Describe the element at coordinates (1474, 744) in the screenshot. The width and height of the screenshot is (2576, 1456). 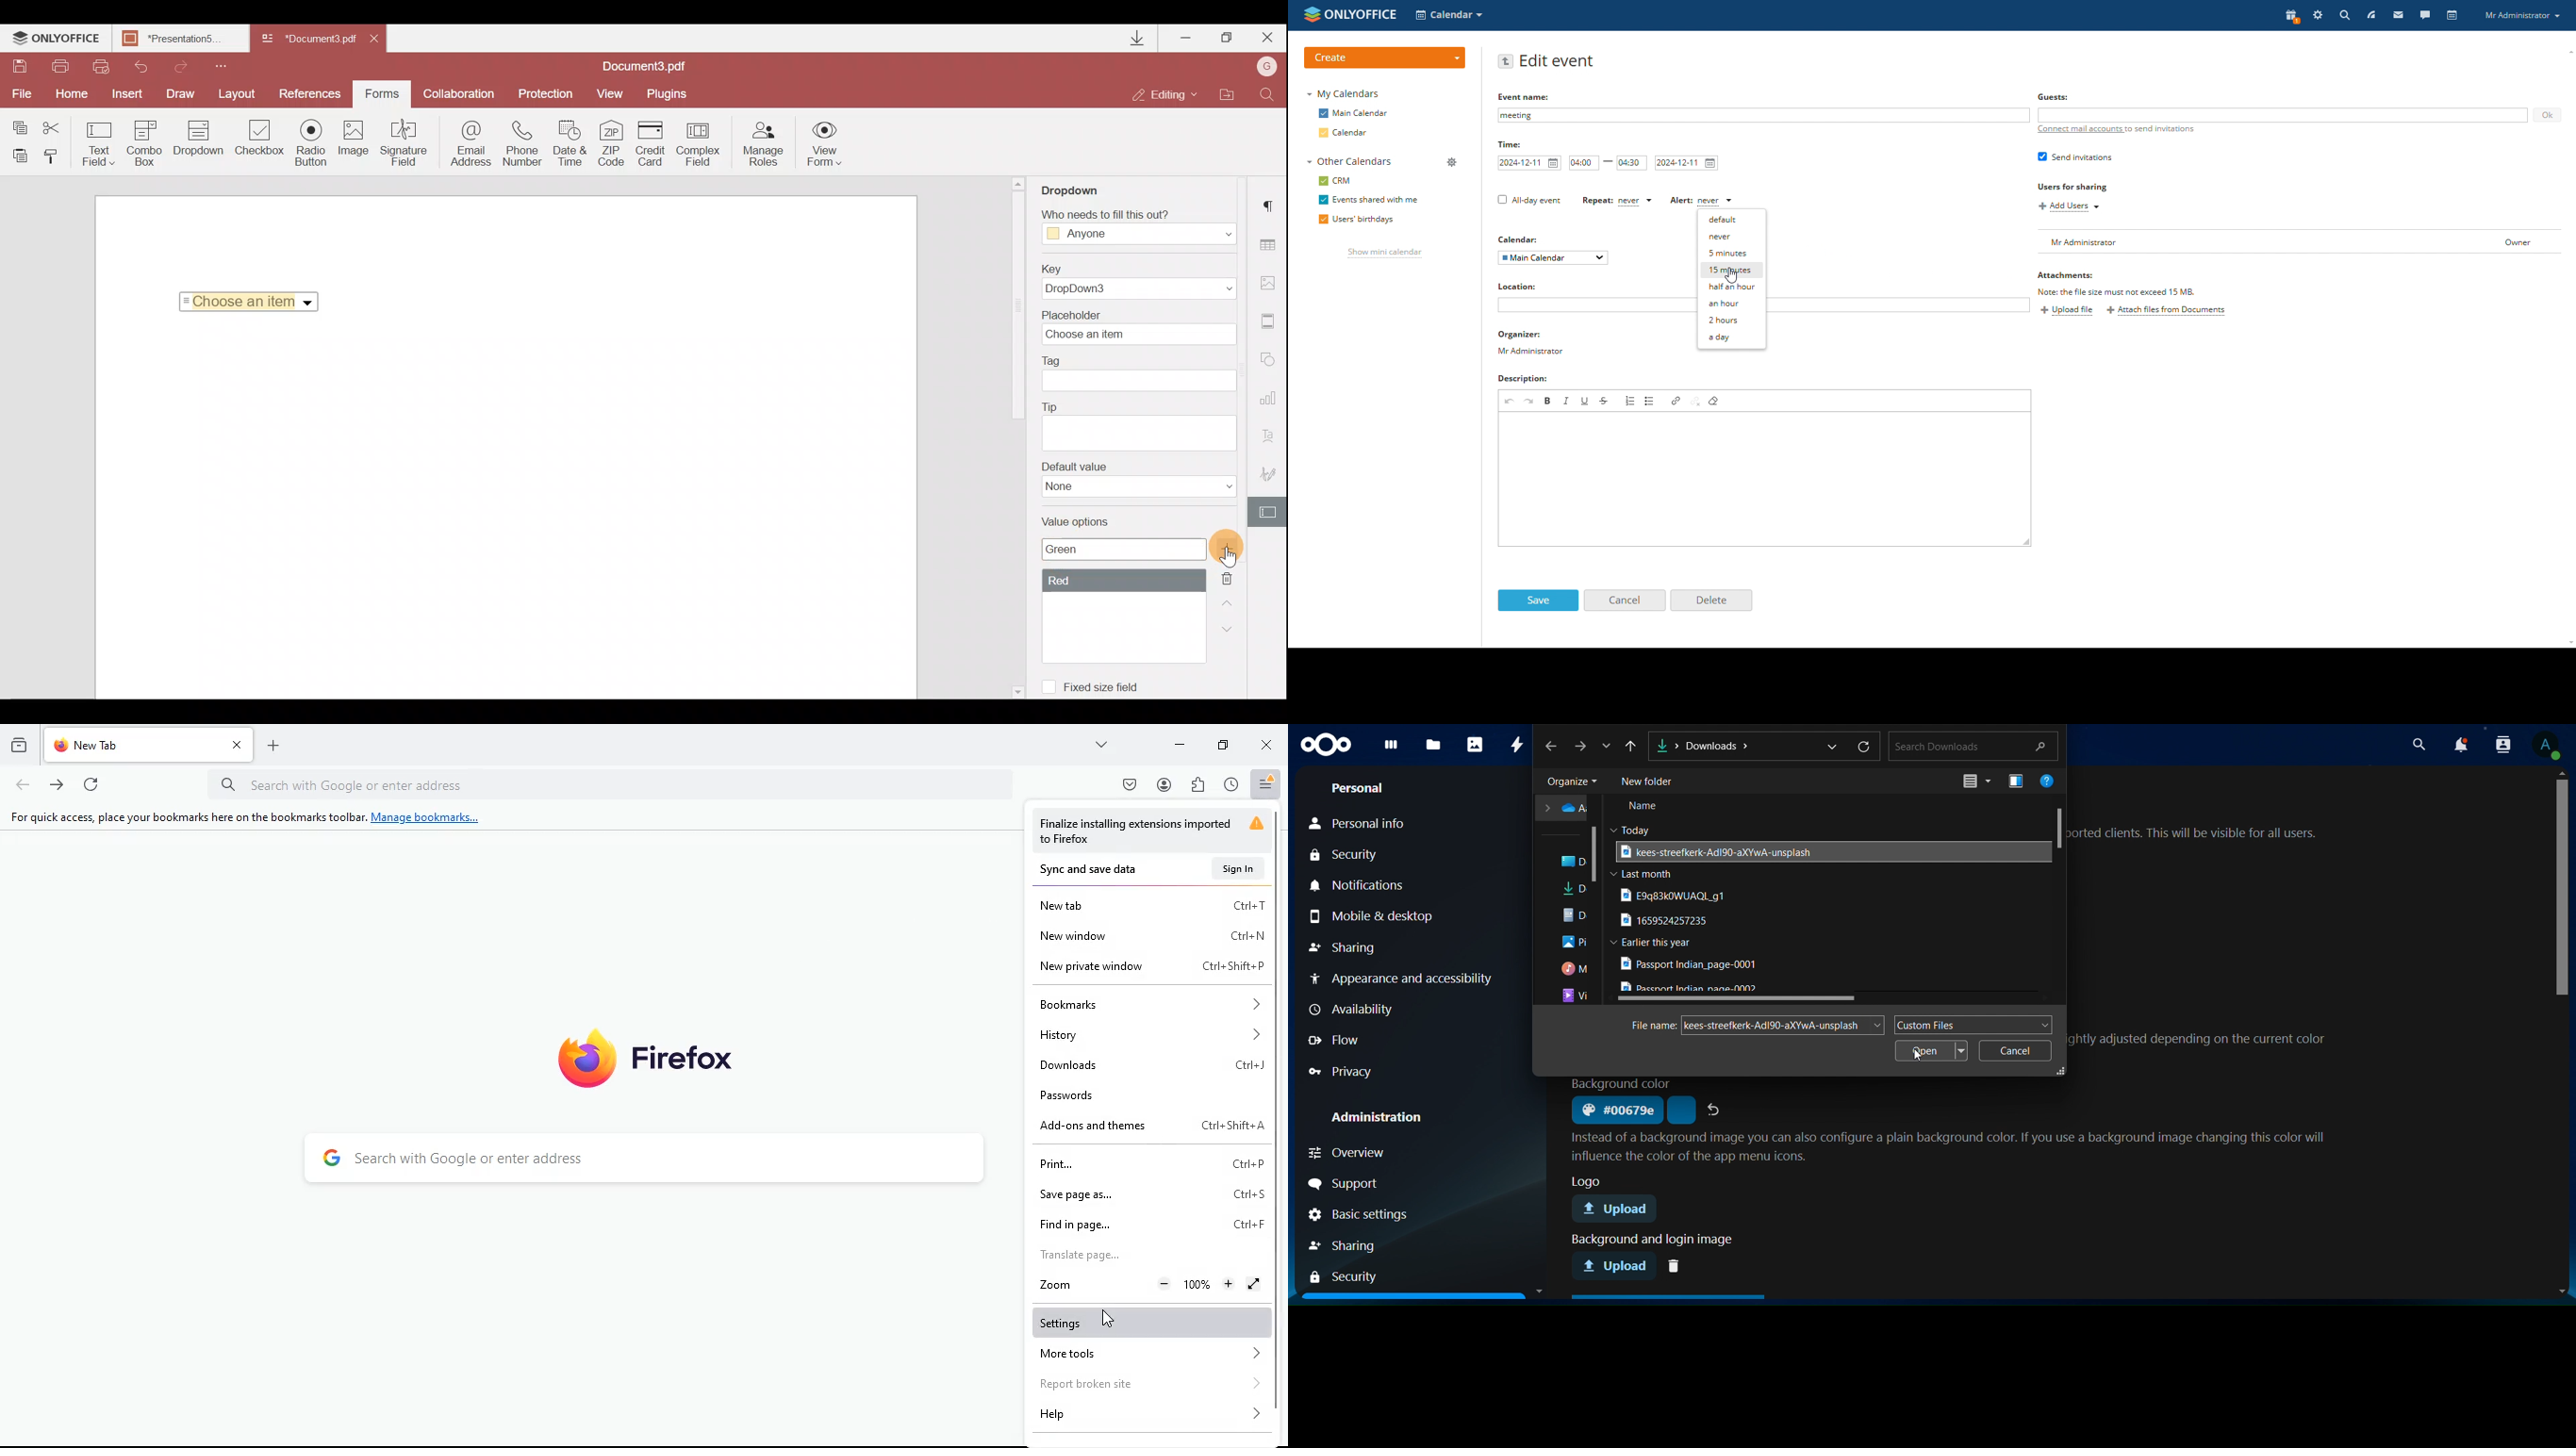
I see `photos` at that location.